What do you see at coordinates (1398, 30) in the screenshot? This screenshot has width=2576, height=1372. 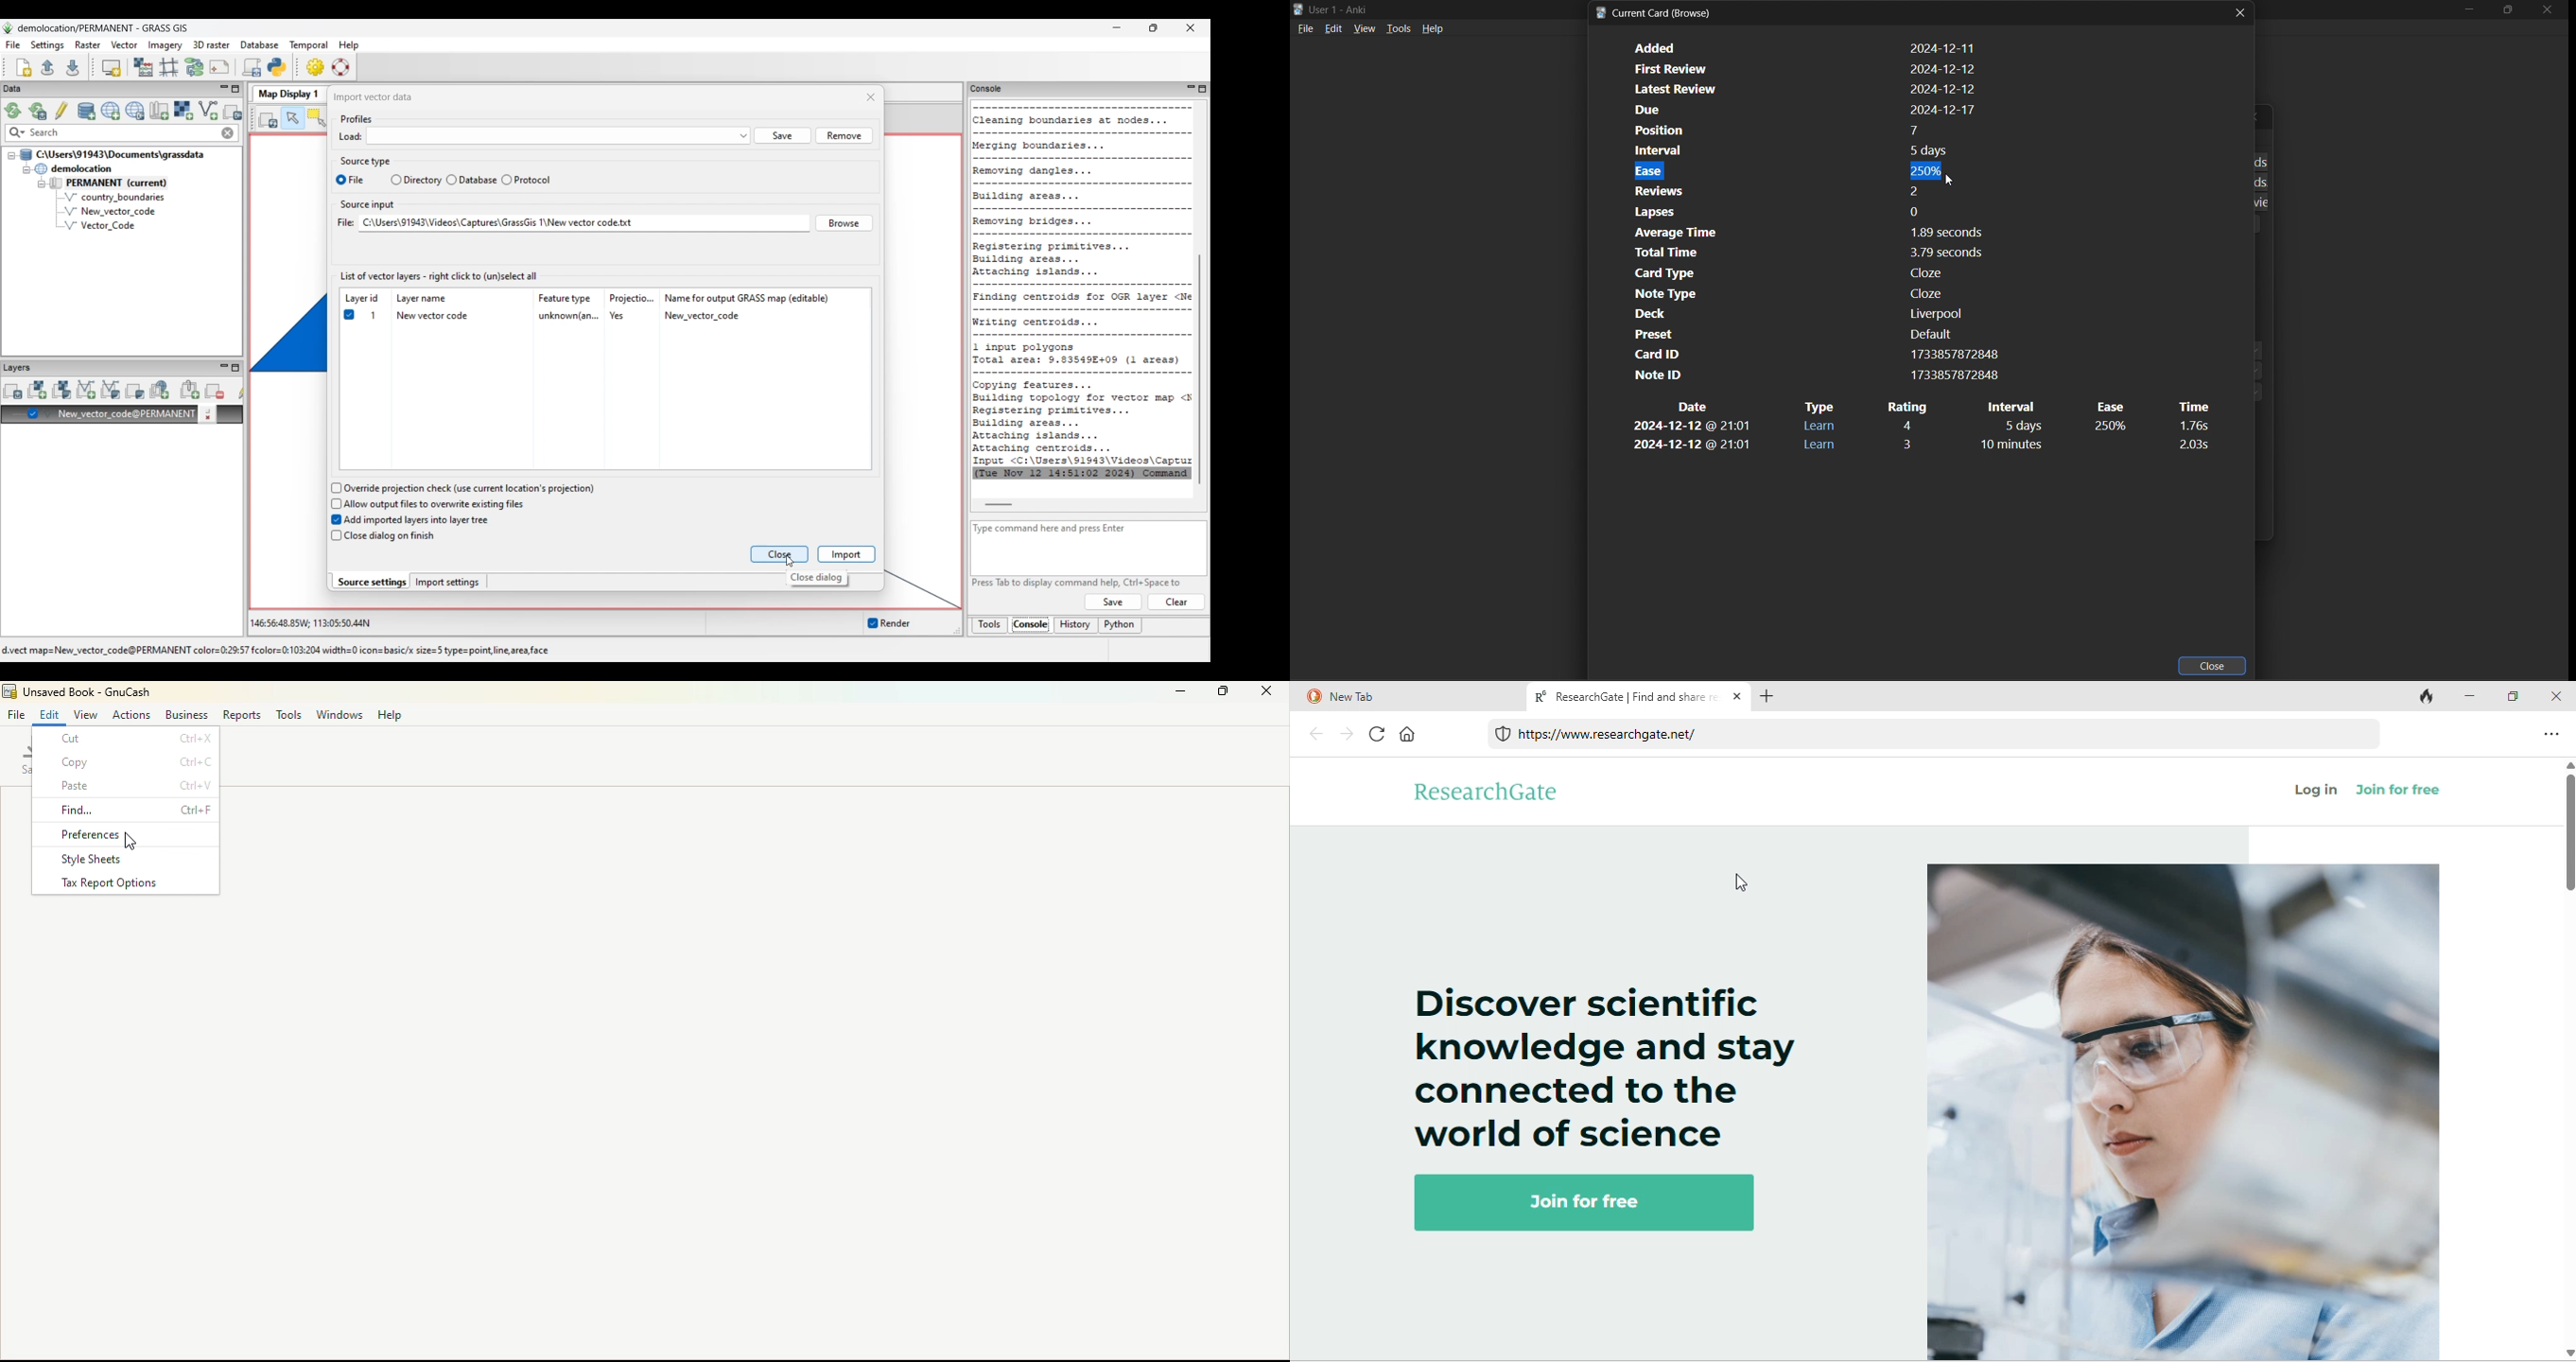 I see `tools` at bounding box center [1398, 30].